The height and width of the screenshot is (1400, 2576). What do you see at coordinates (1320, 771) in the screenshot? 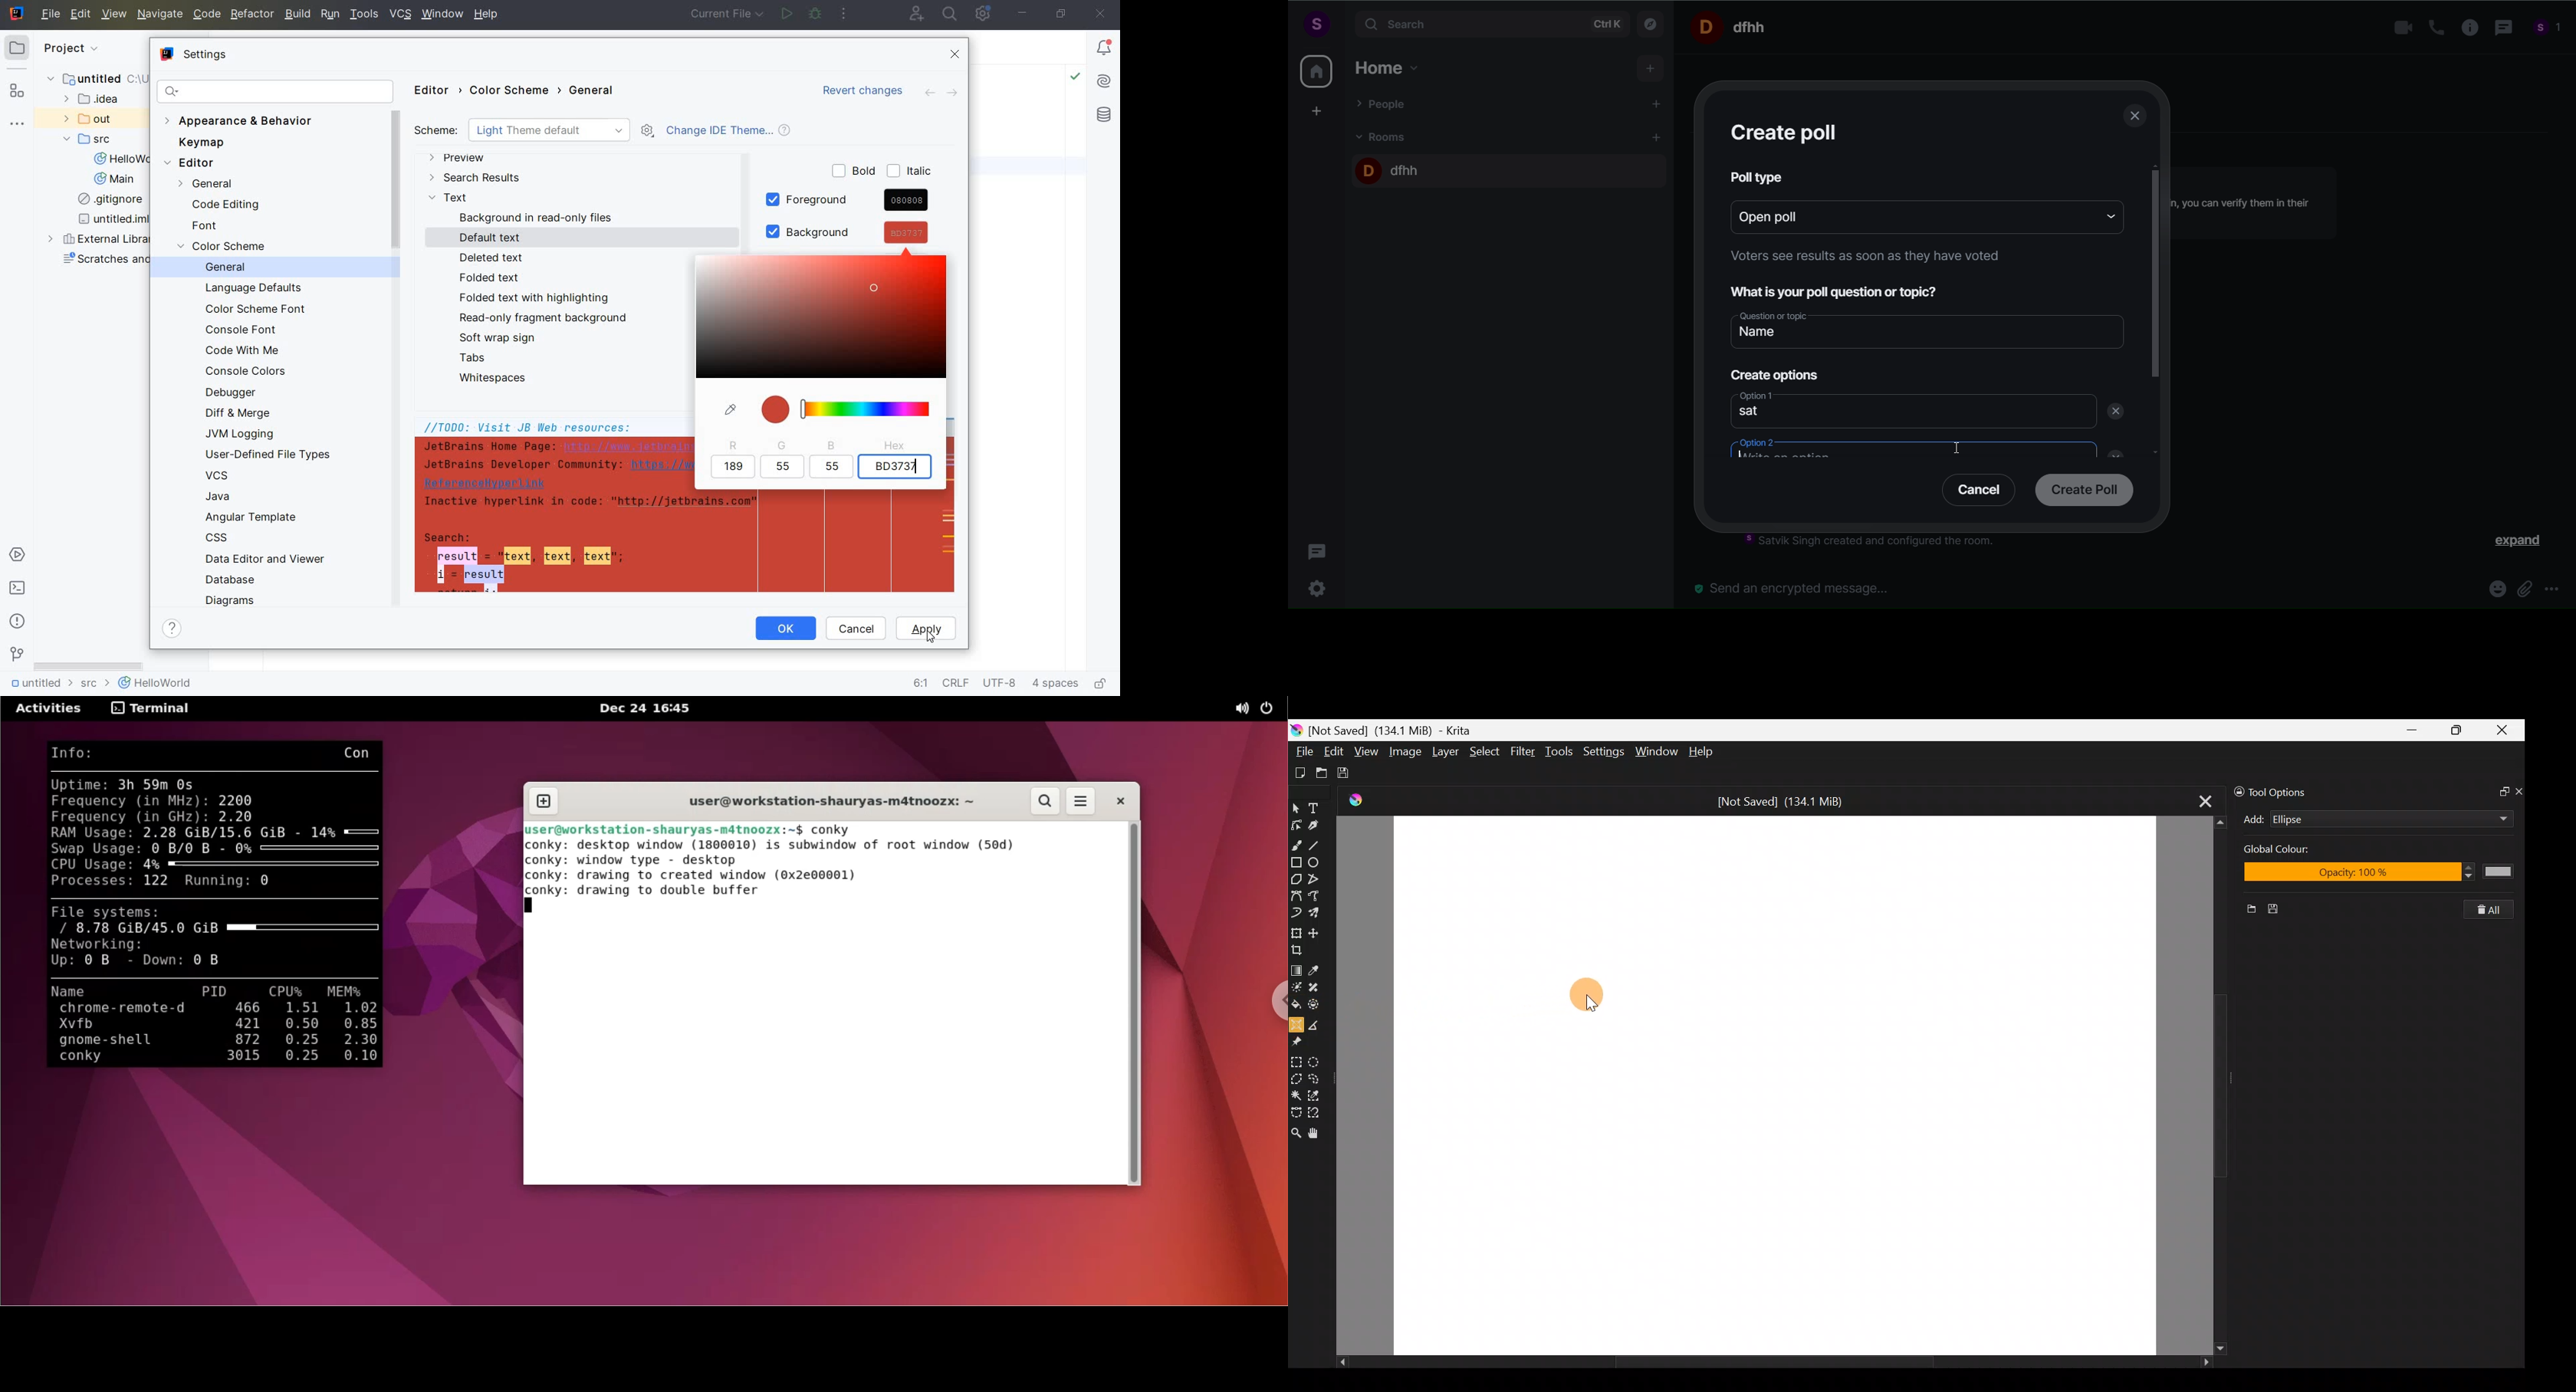
I see `Open existing document` at bounding box center [1320, 771].